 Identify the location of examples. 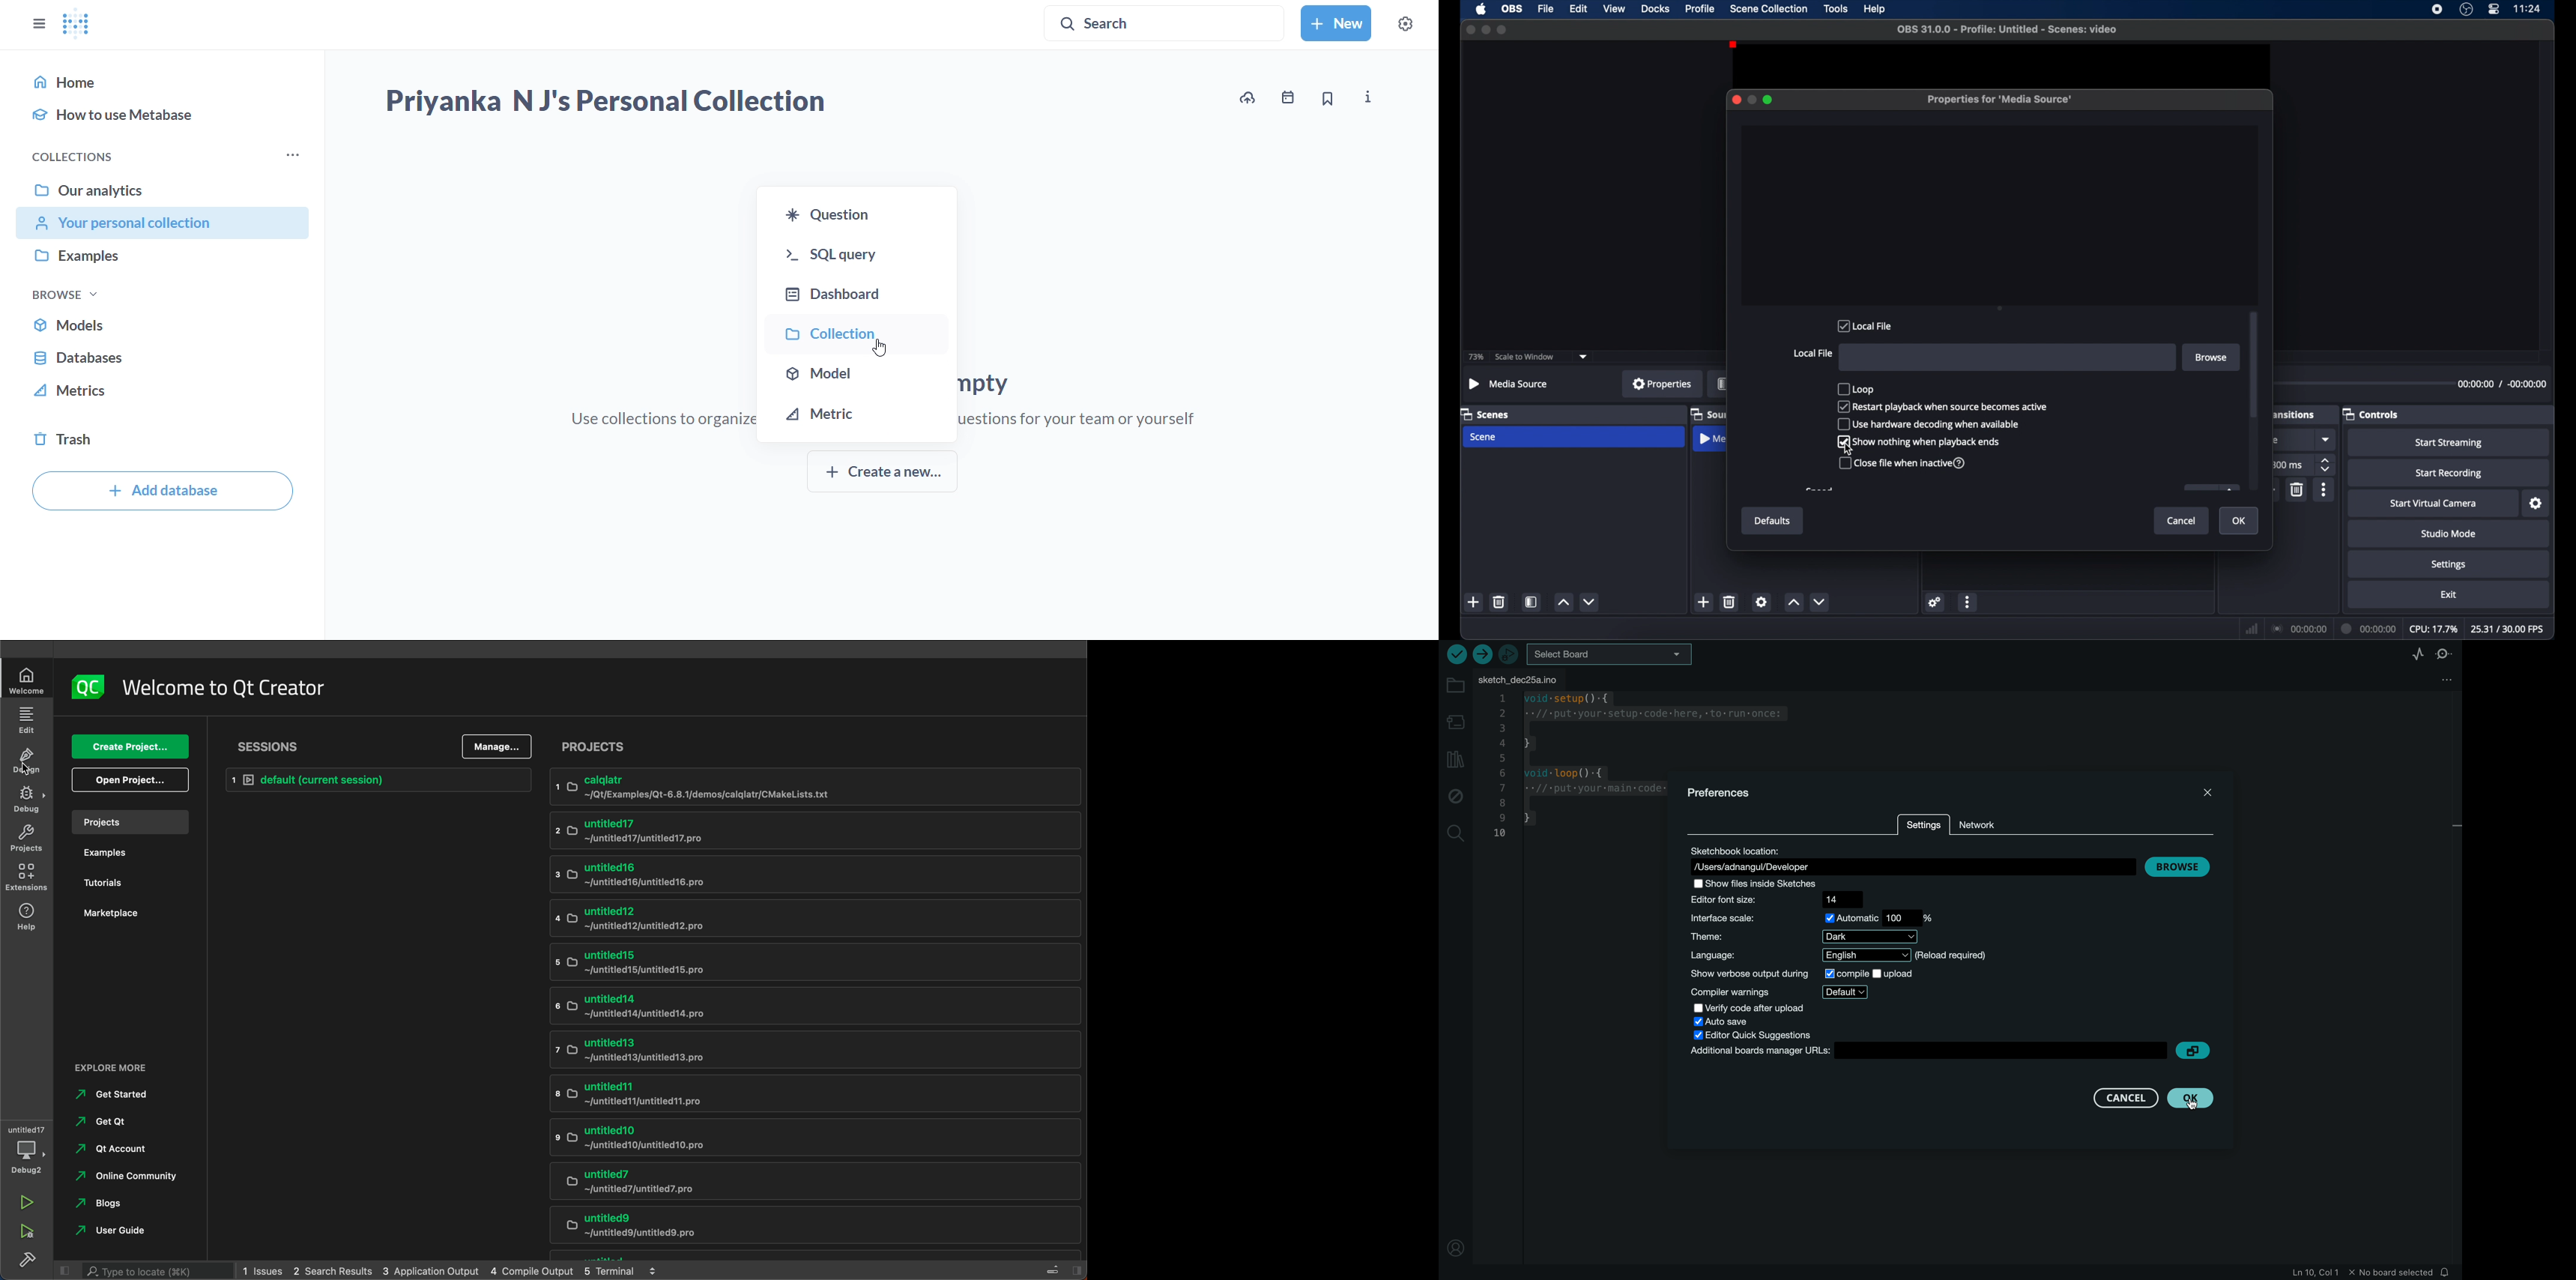
(131, 855).